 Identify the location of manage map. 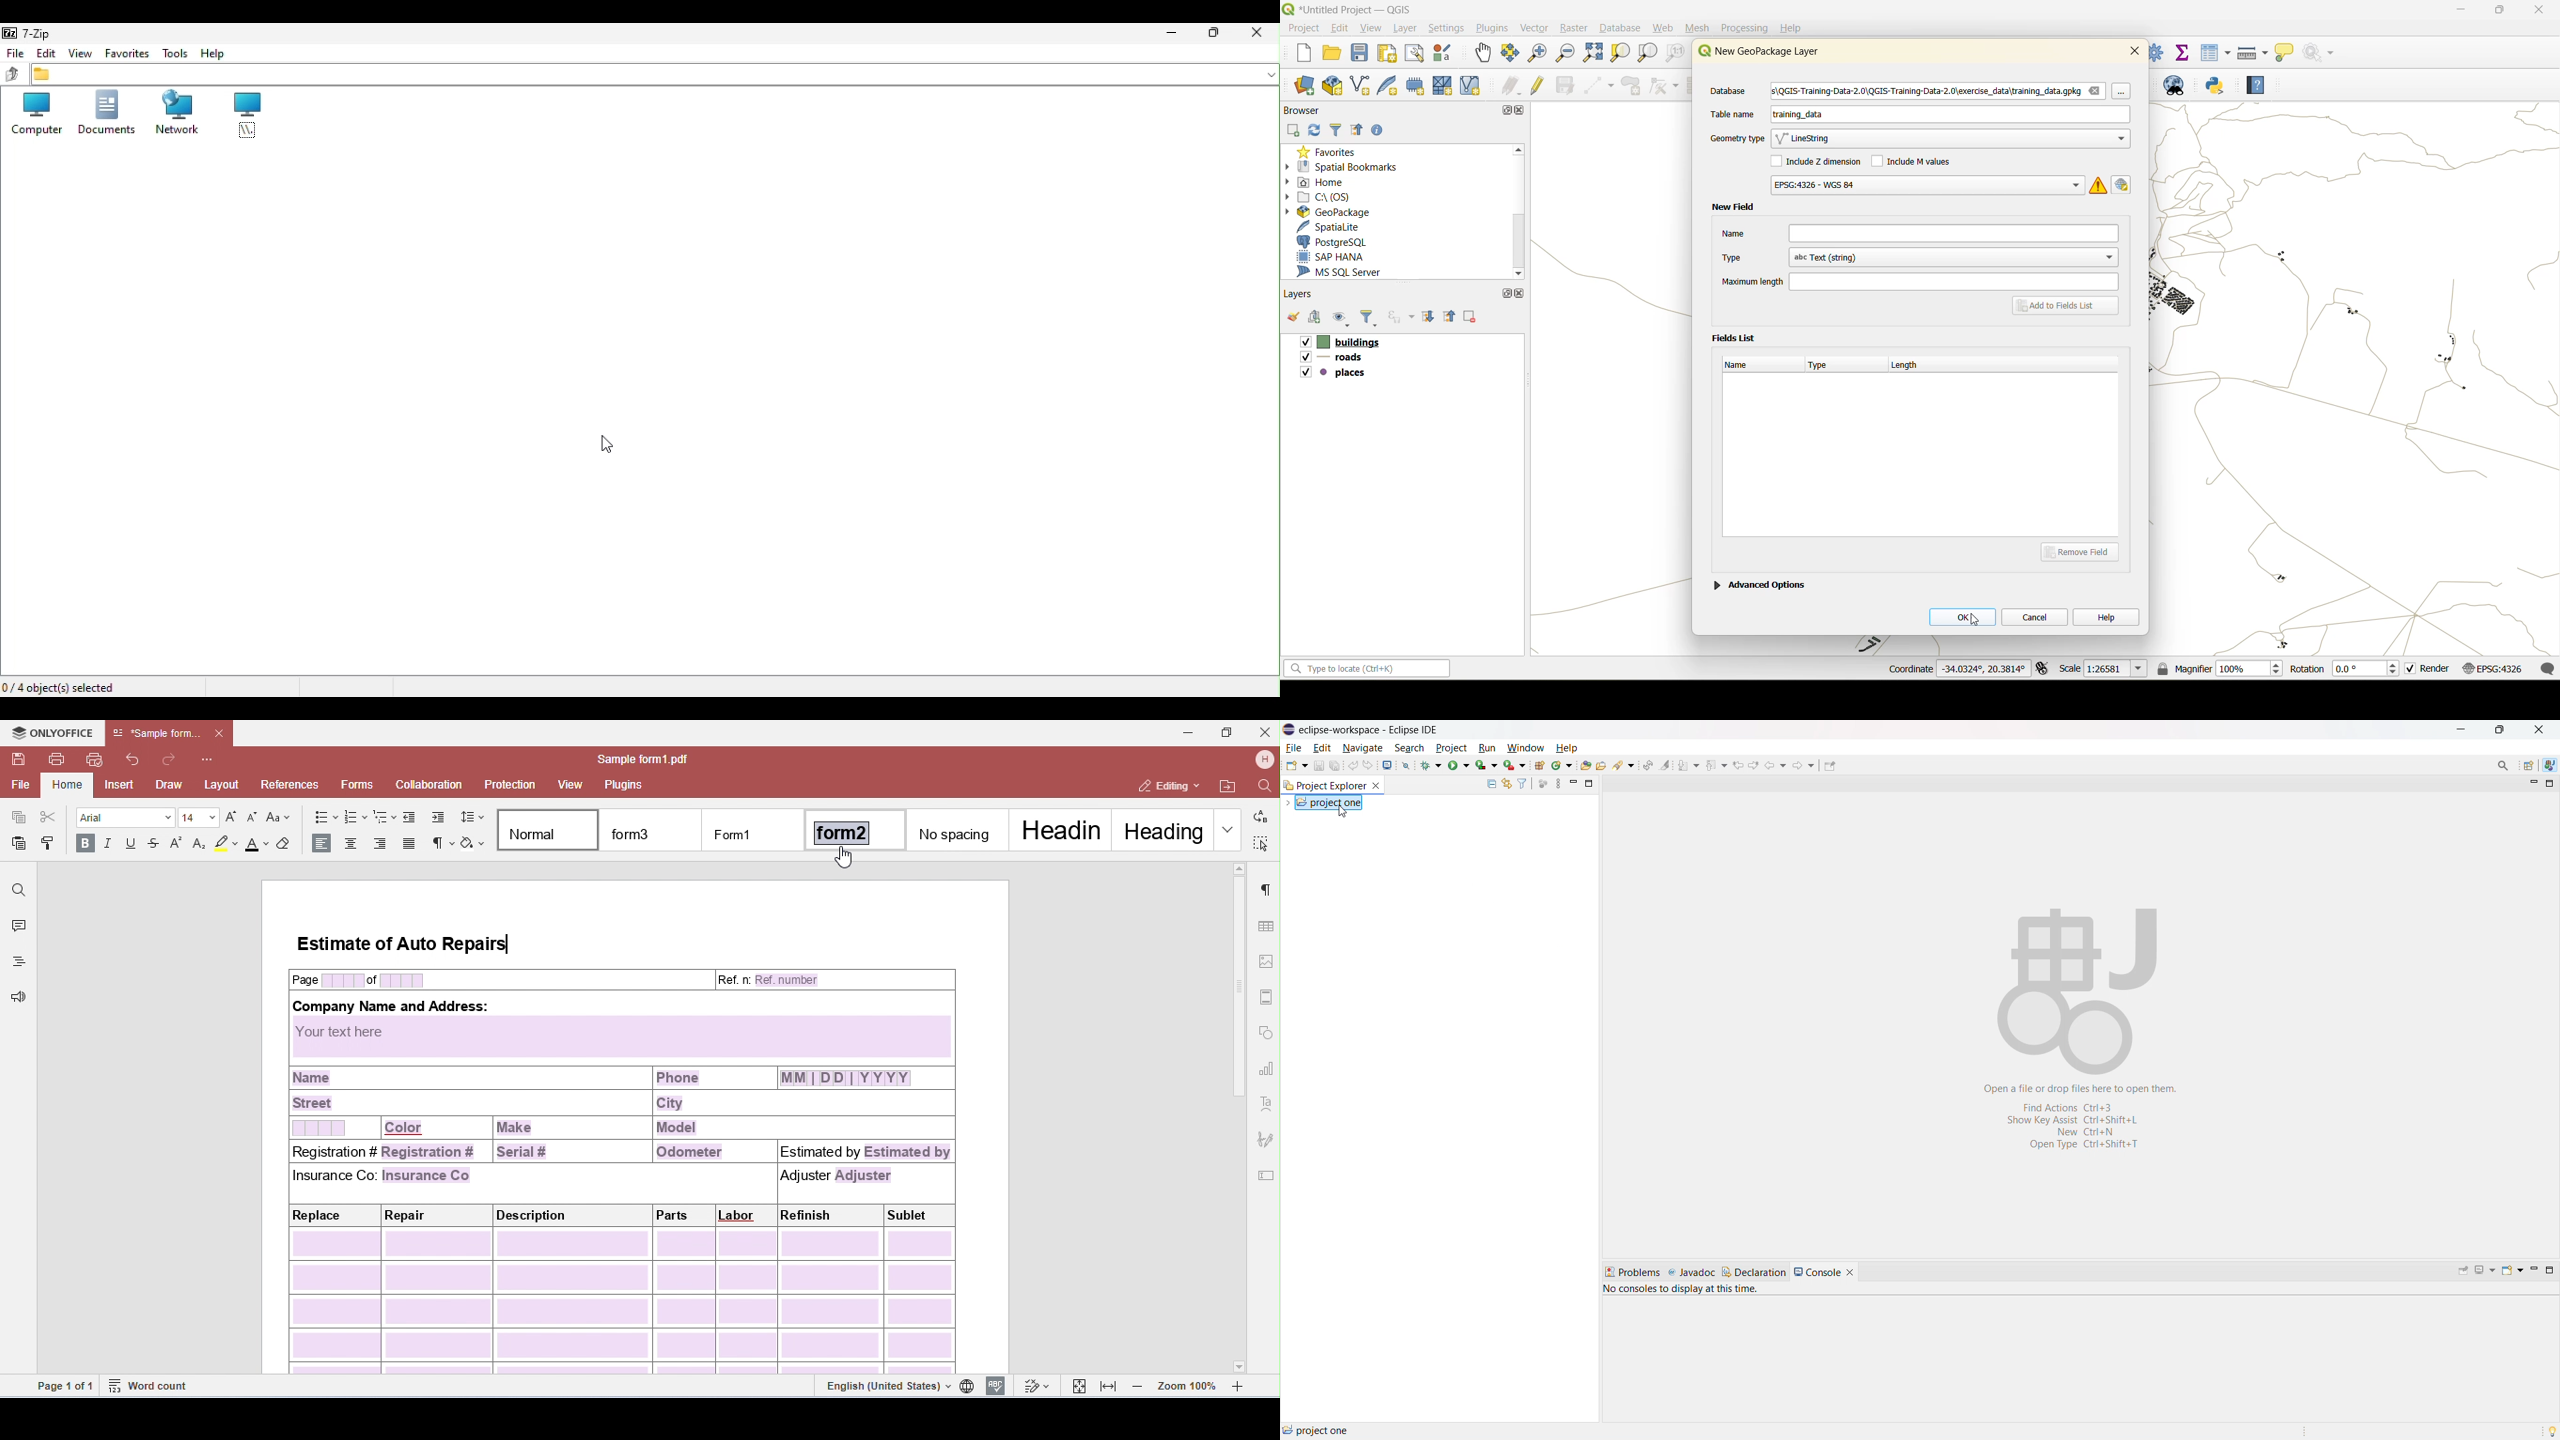
(1343, 320).